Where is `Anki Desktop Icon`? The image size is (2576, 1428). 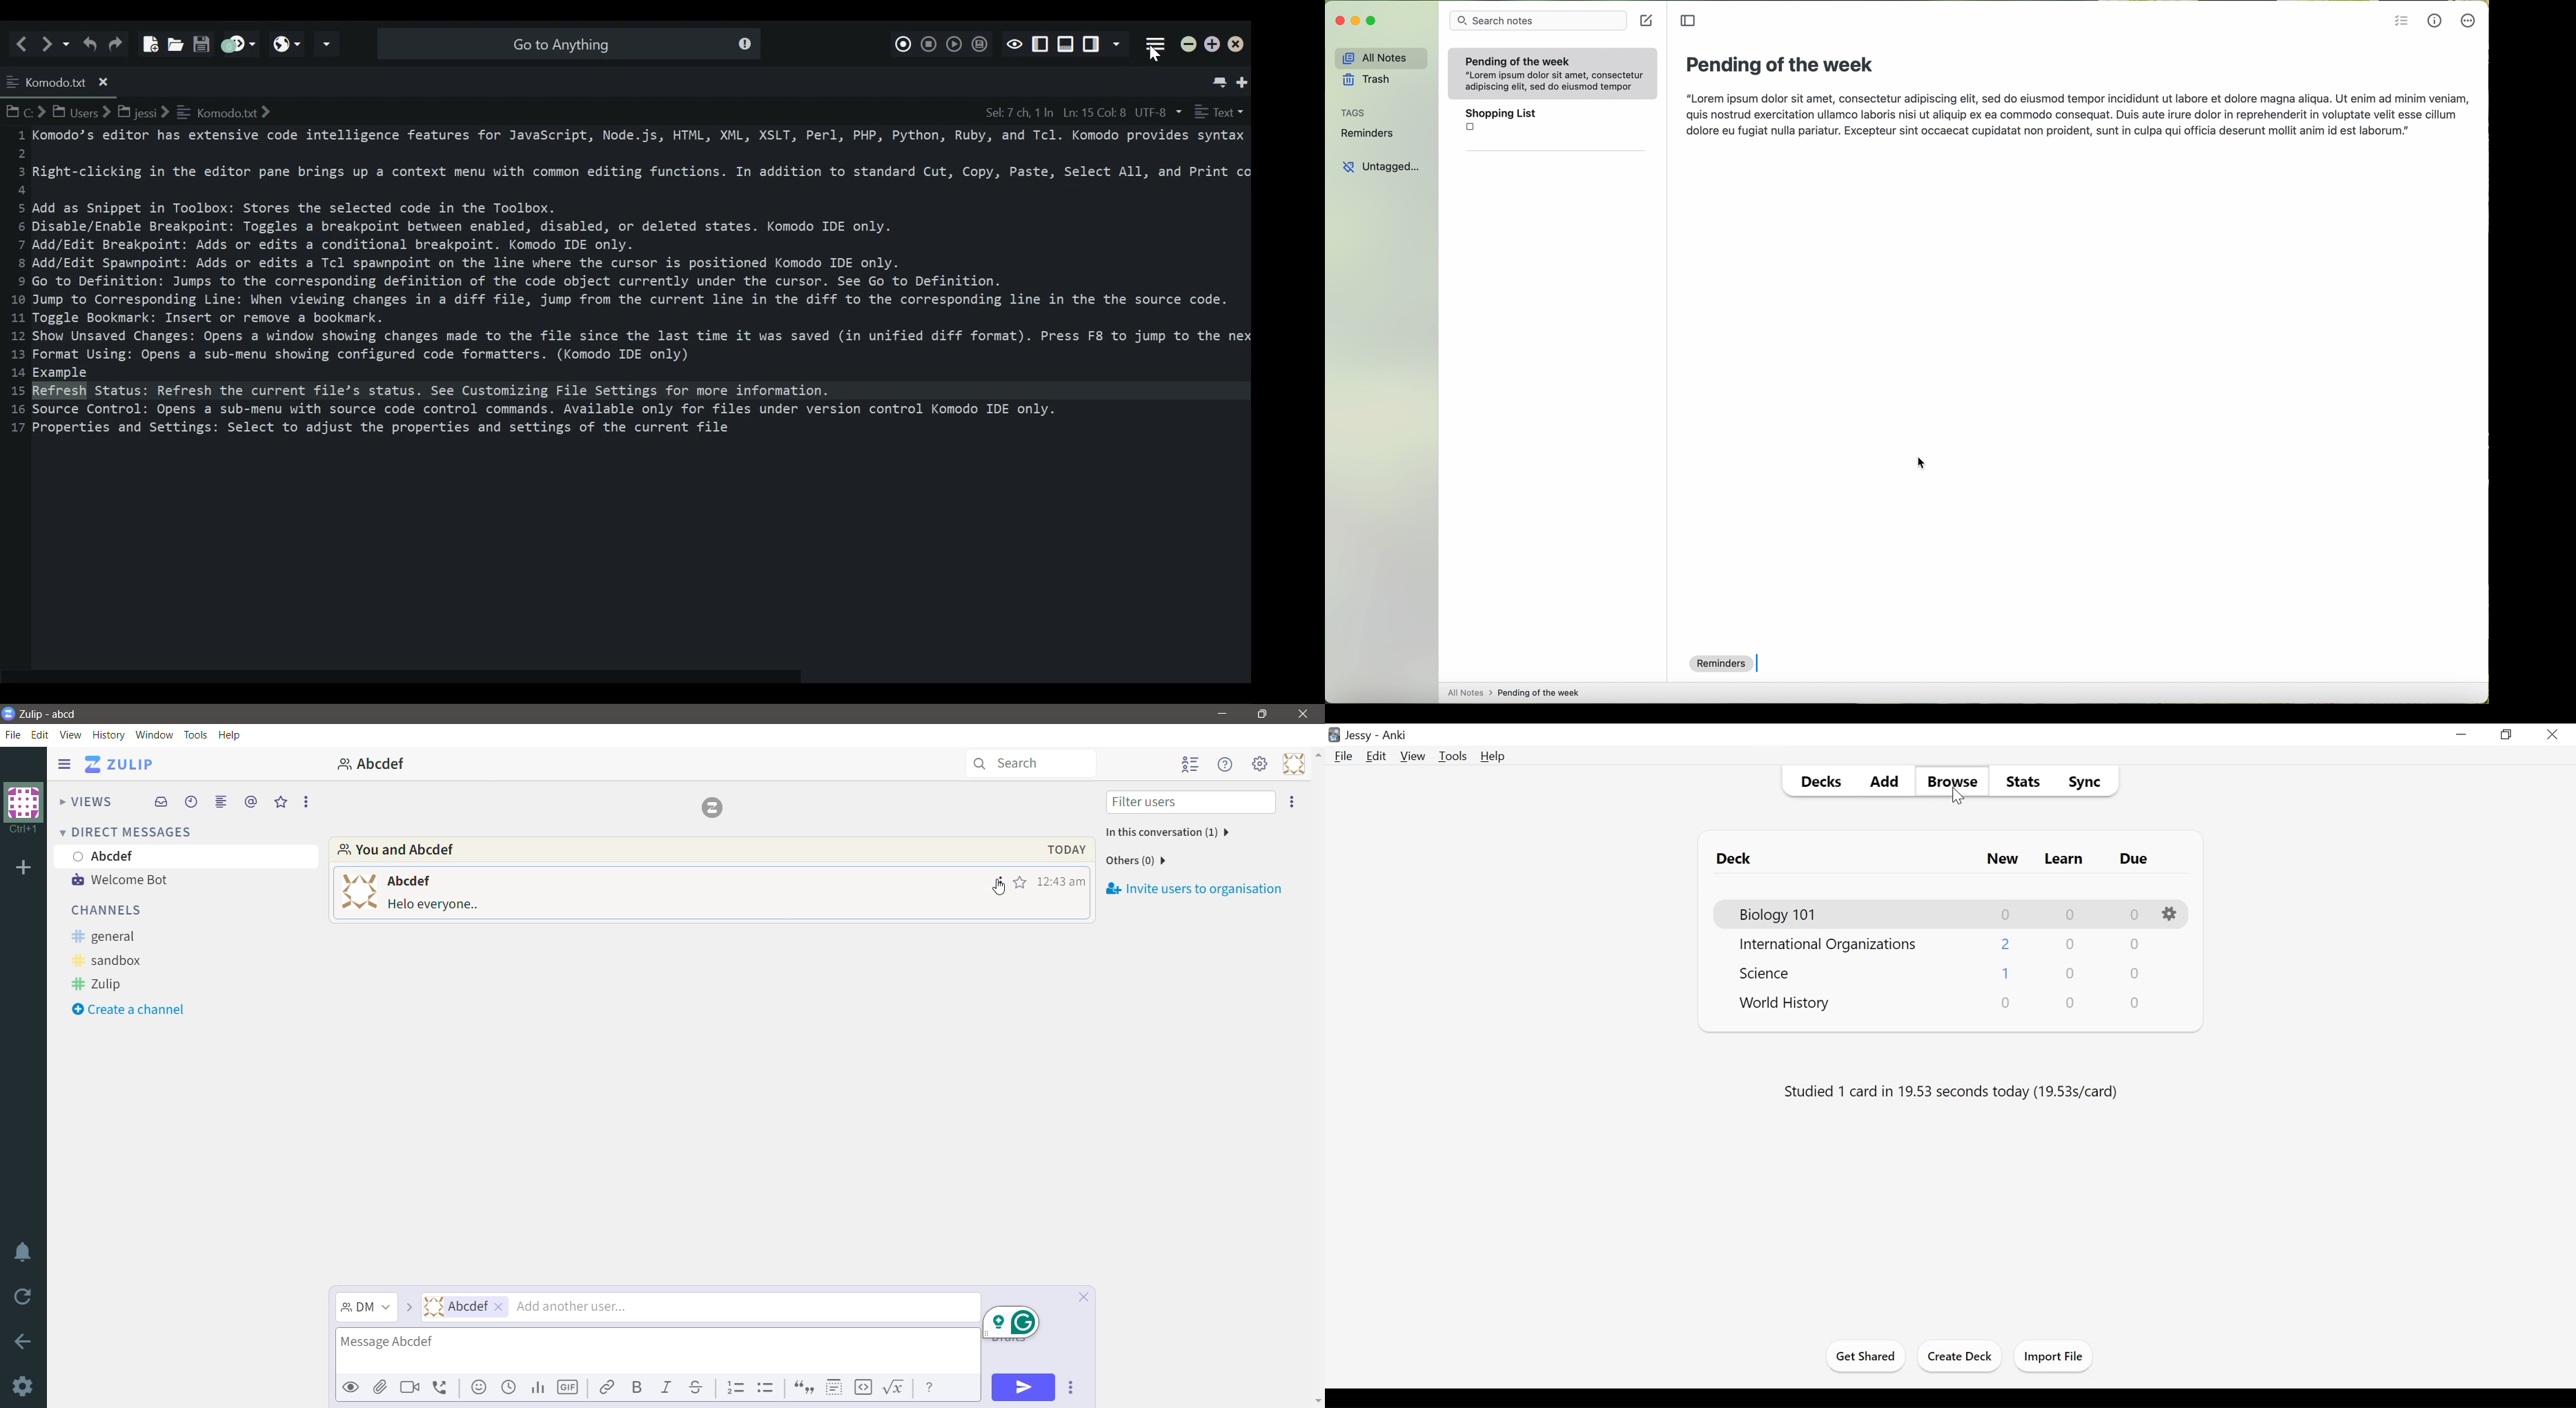
Anki Desktop Icon is located at coordinates (1334, 735).